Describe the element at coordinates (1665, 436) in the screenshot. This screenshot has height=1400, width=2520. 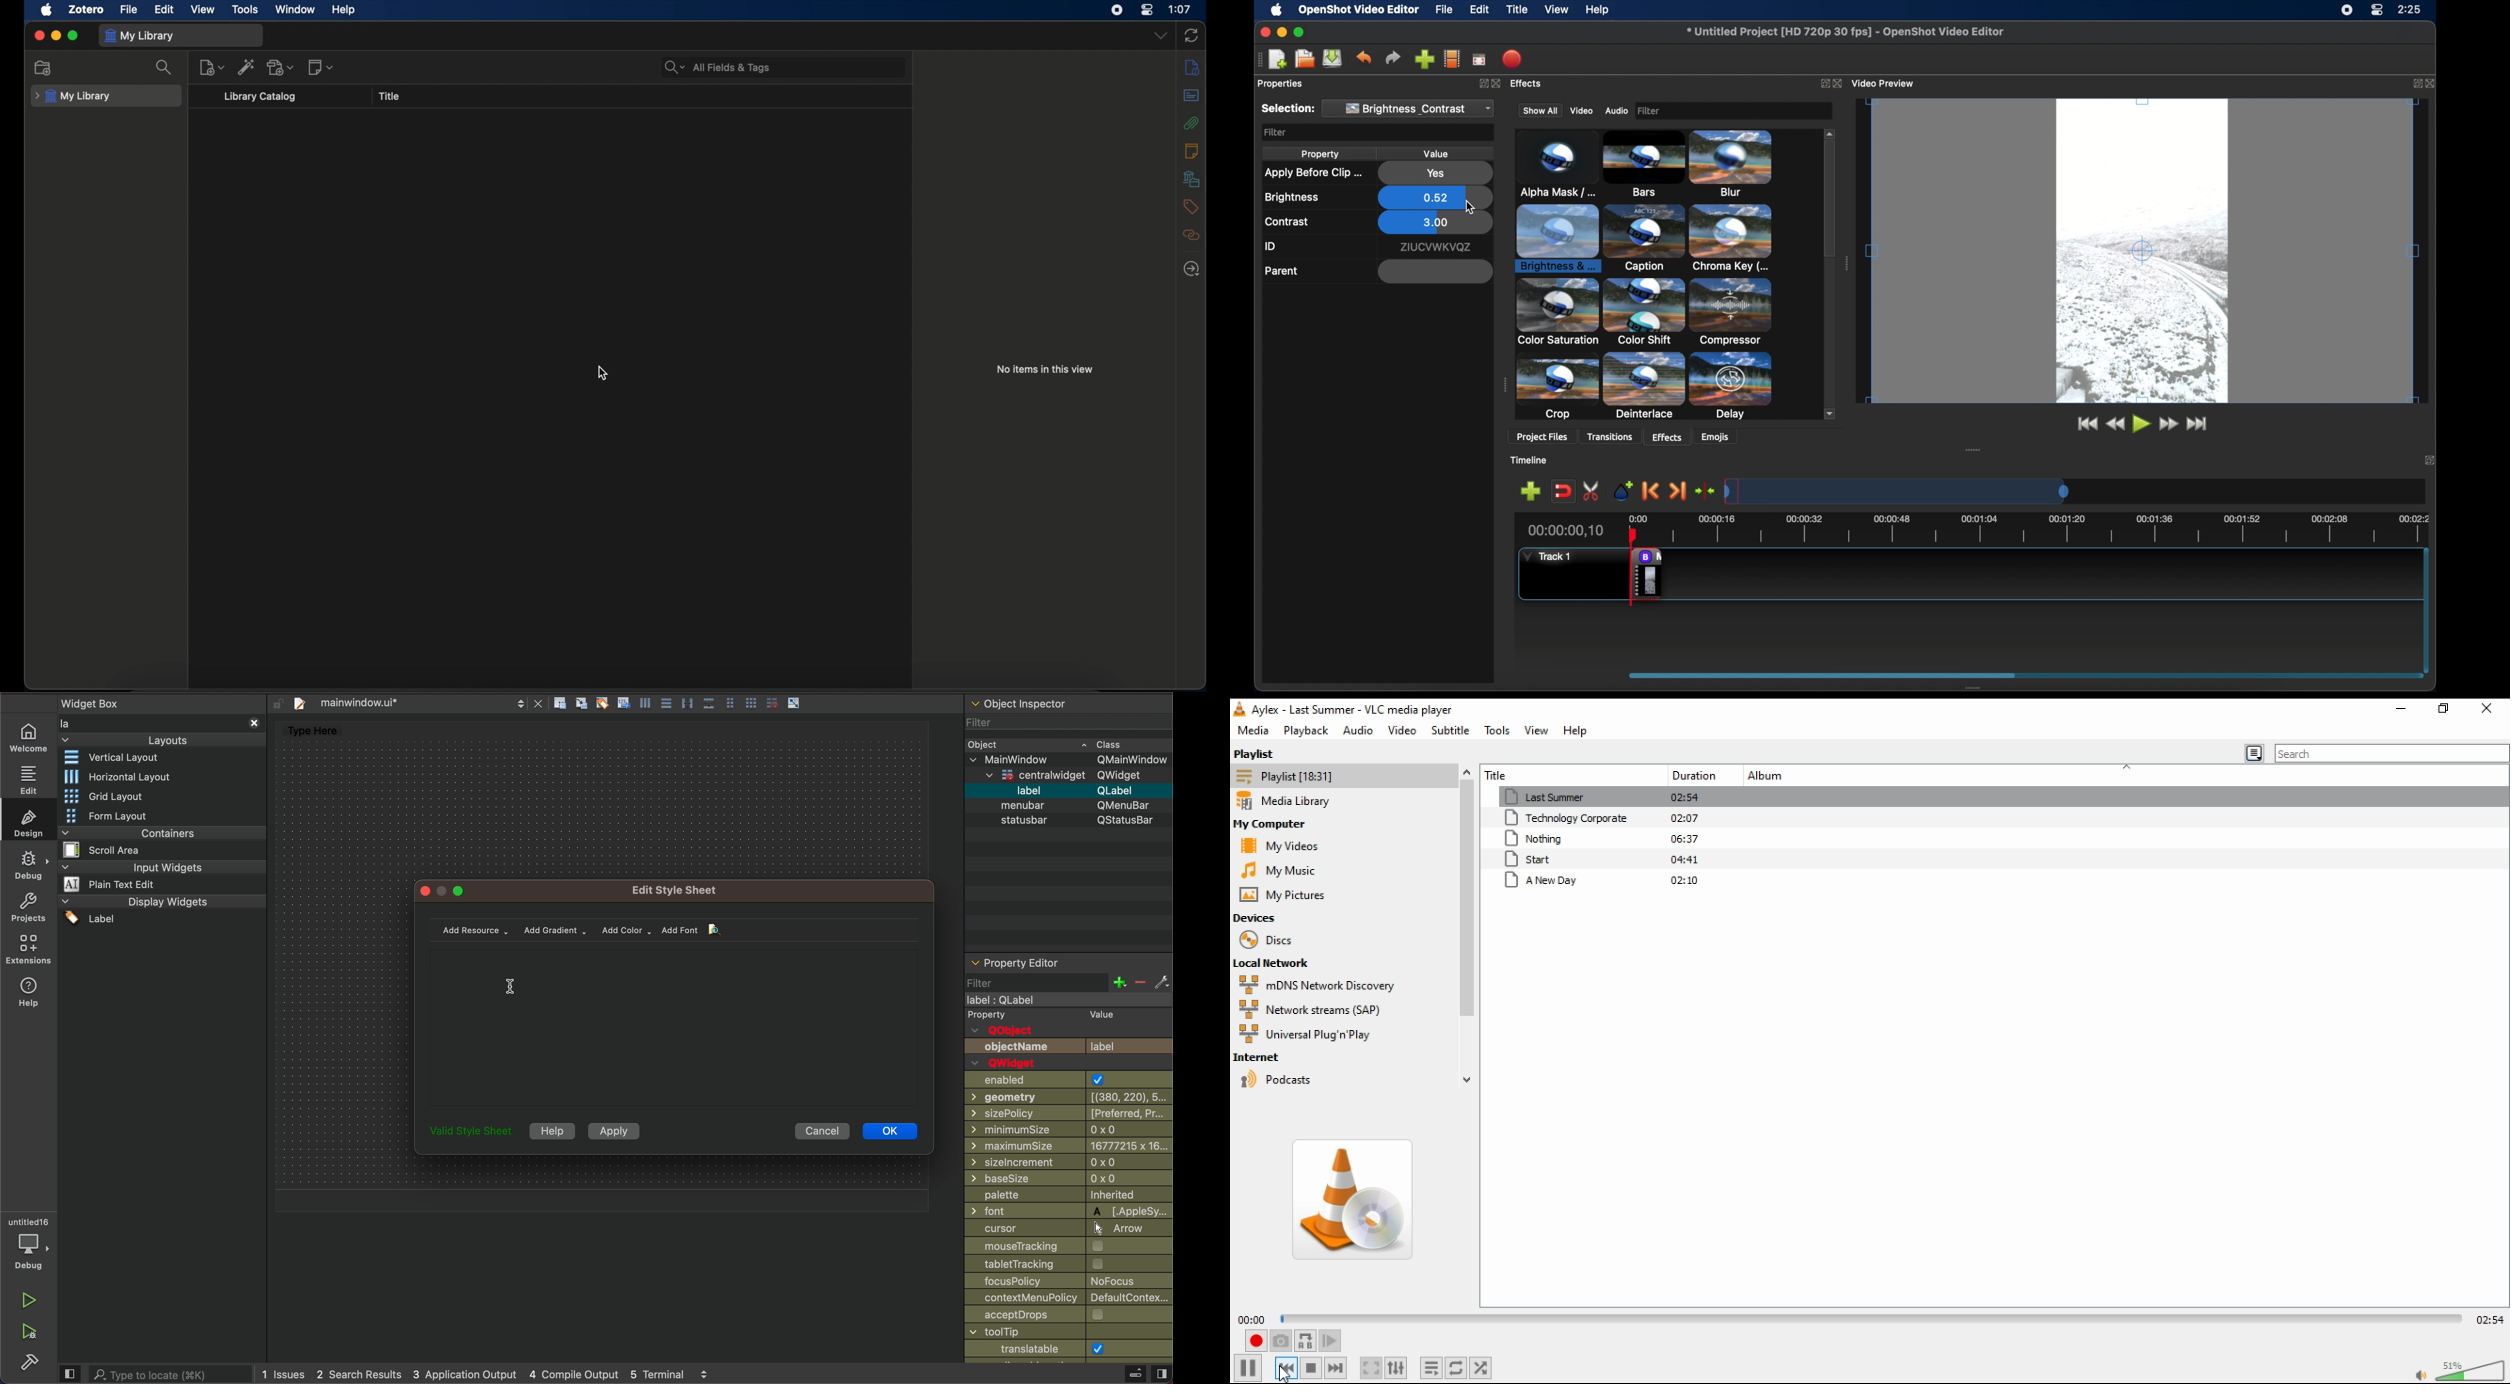
I see `effects` at that location.